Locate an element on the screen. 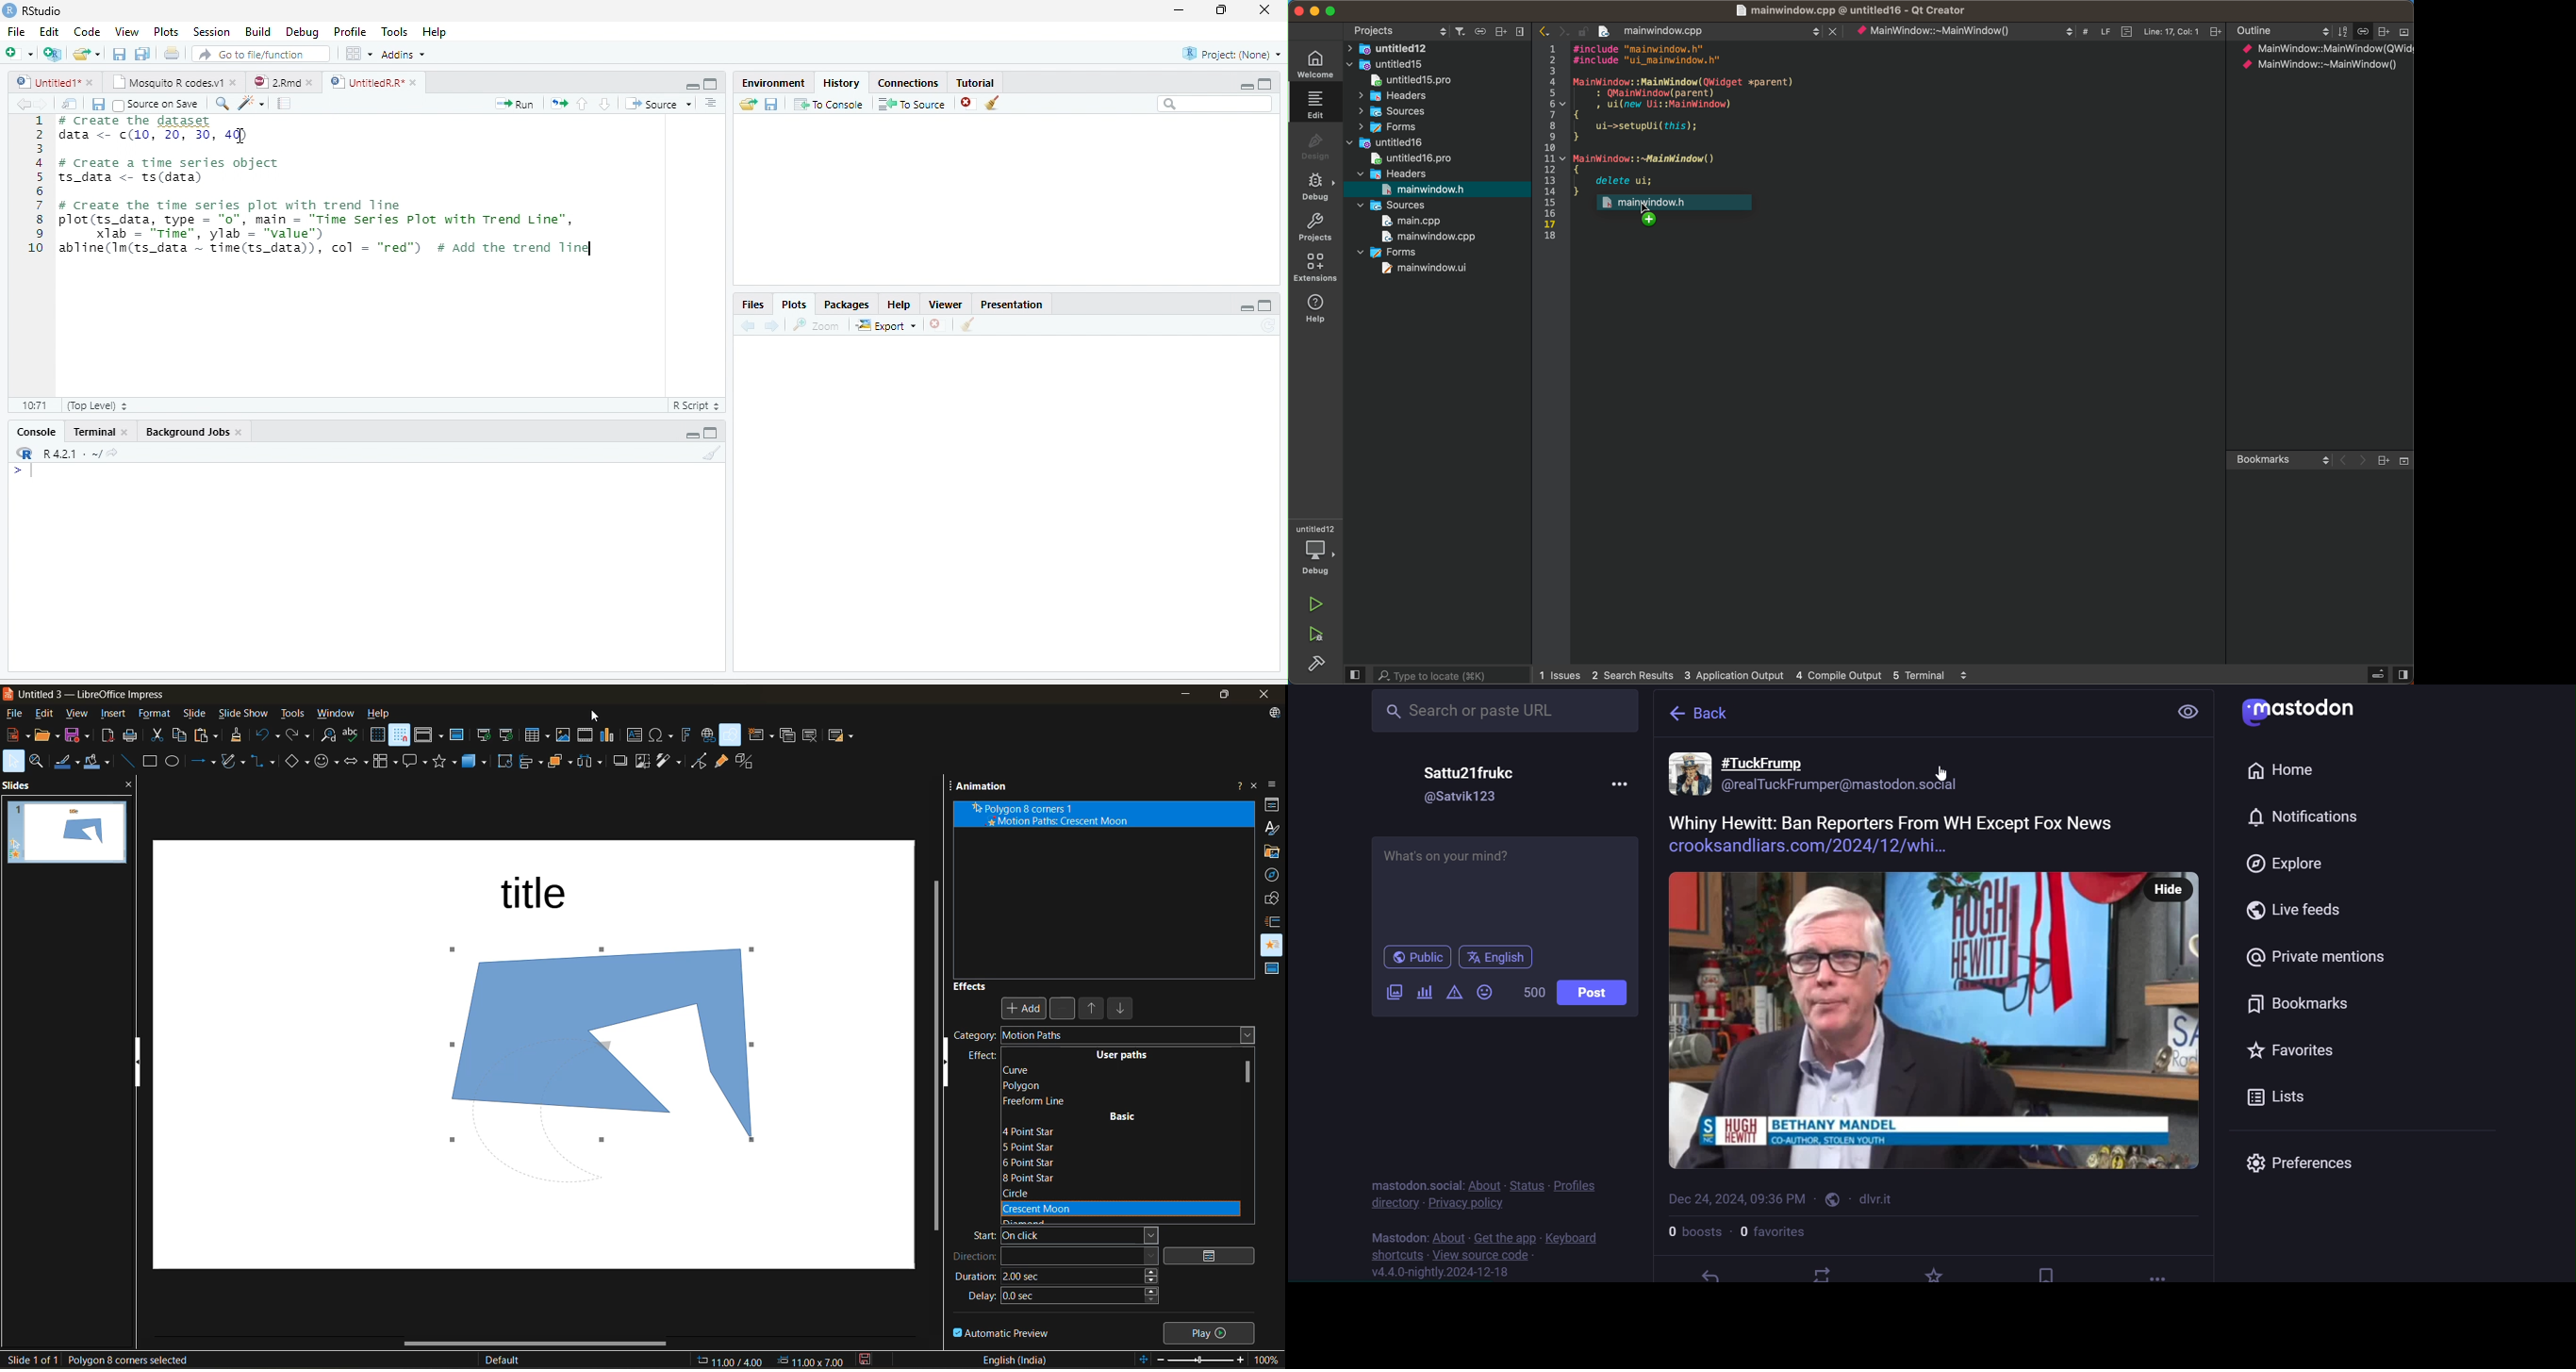 Image resolution: width=2576 pixels, height=1372 pixels. 1:1 is located at coordinates (33, 405).